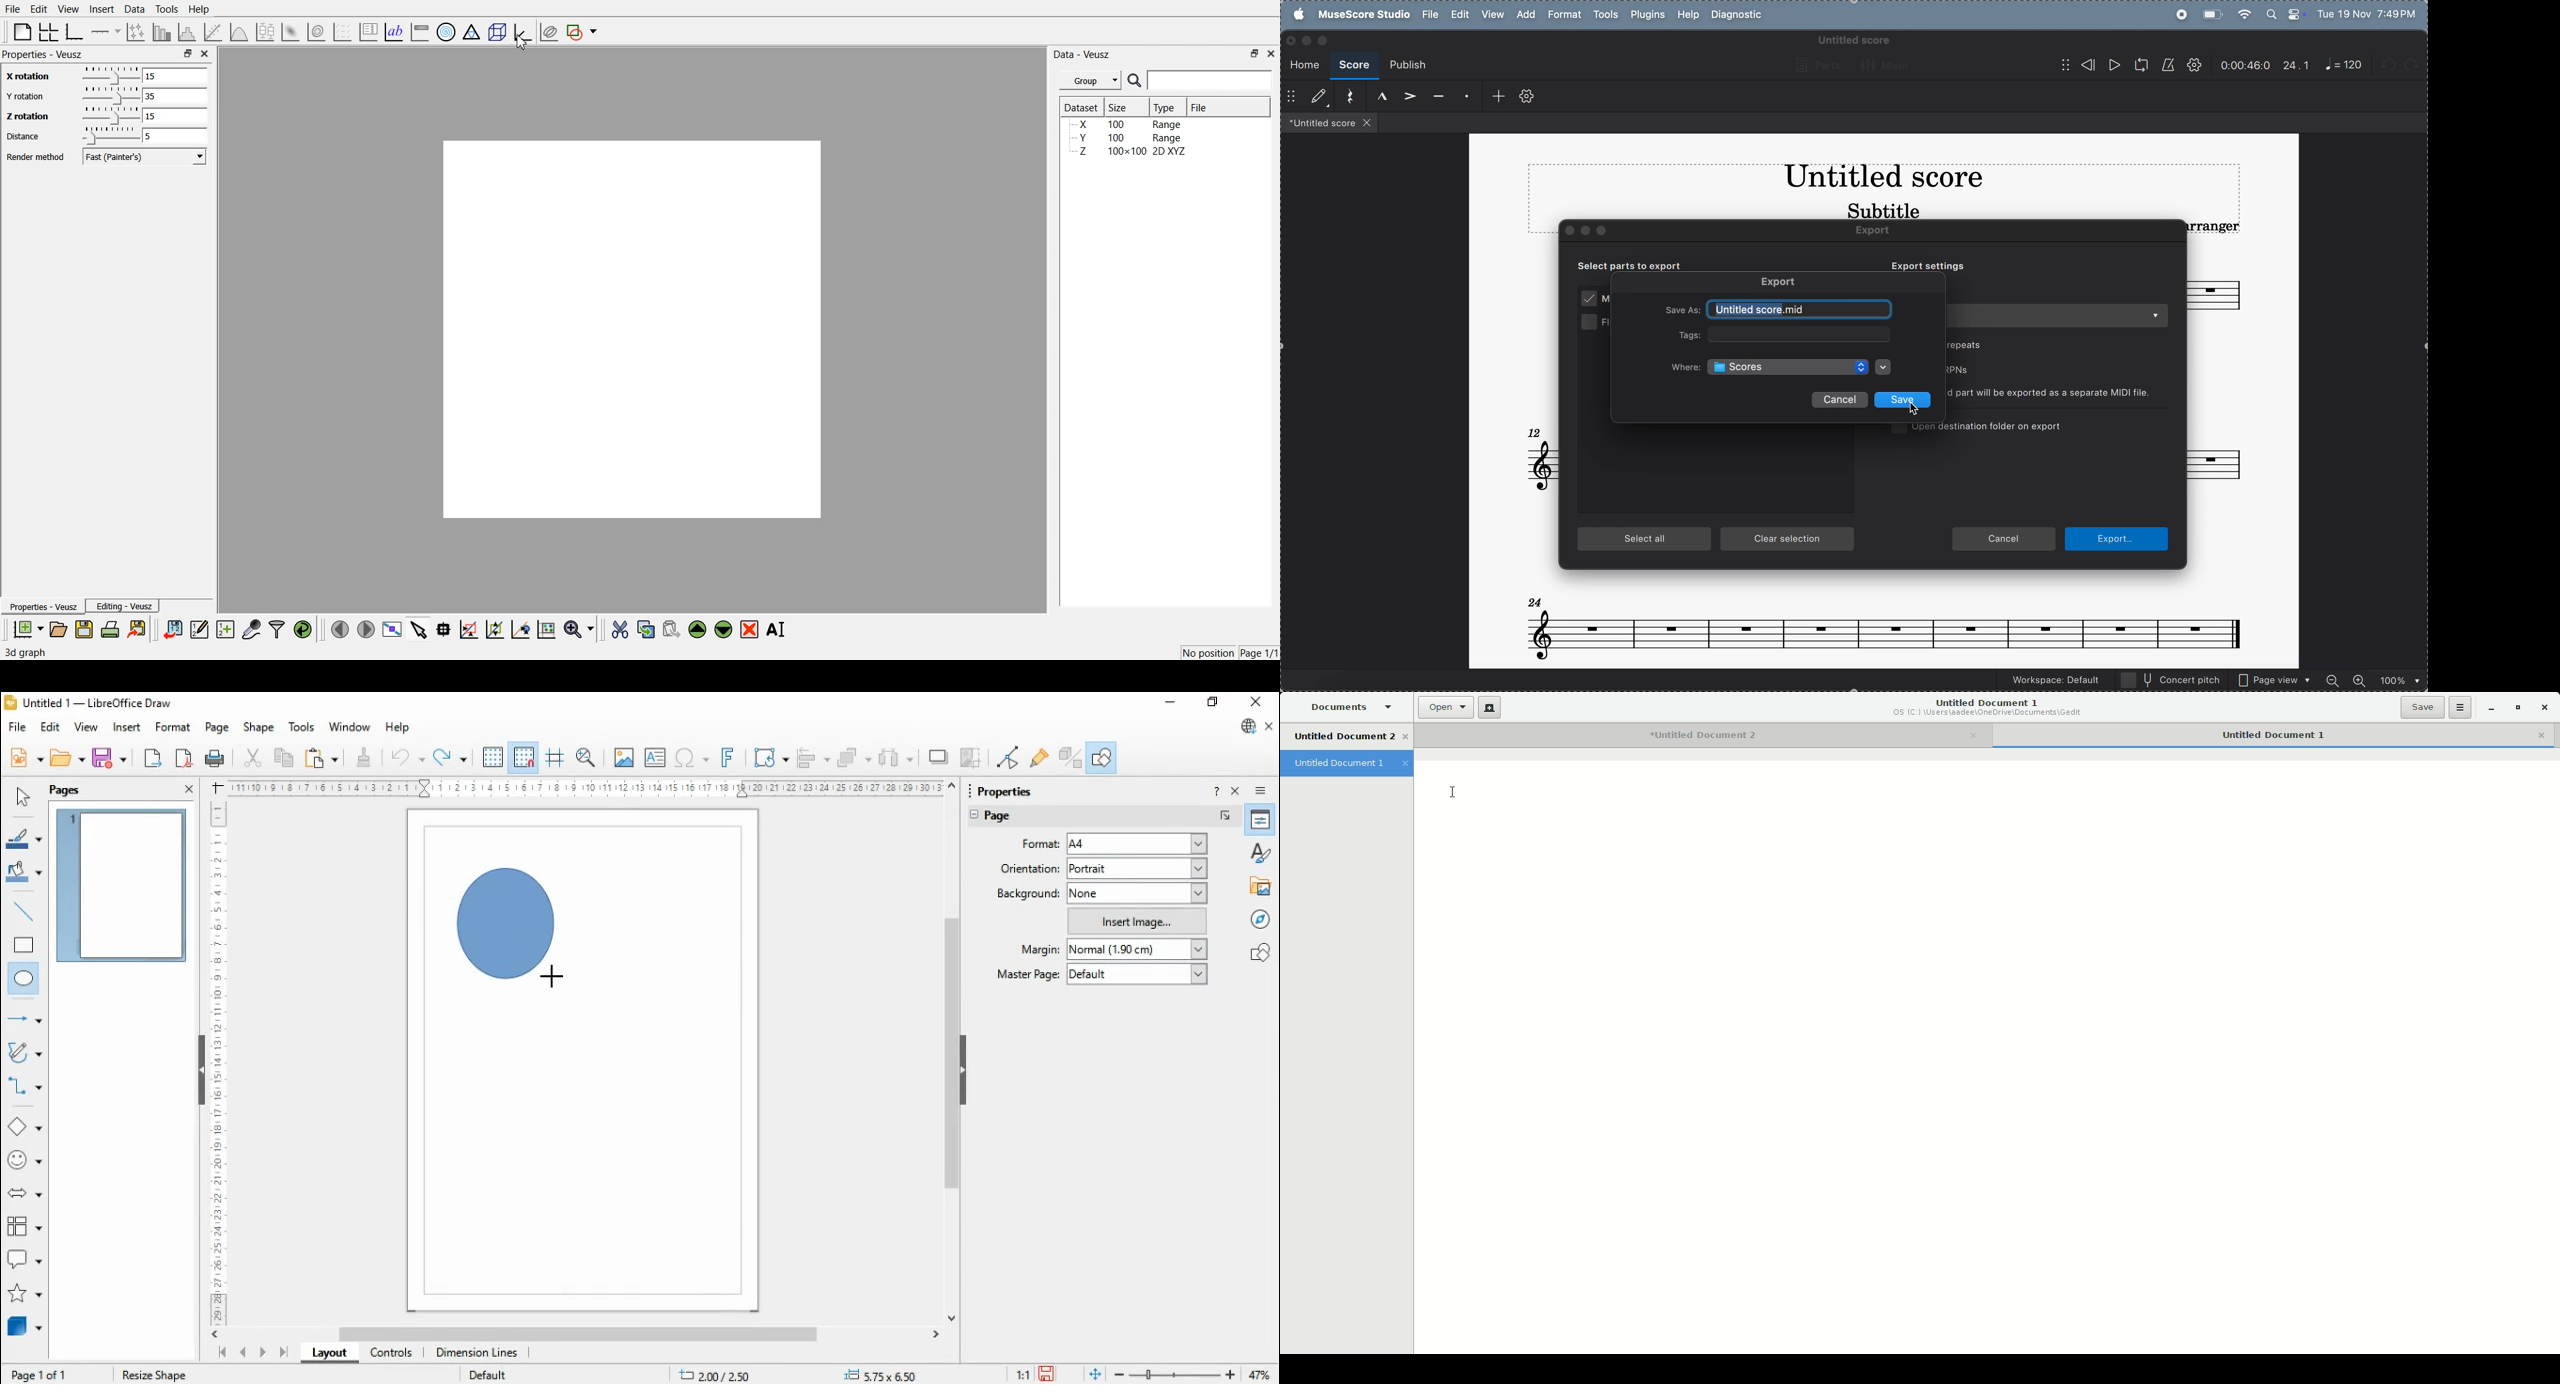  Describe the element at coordinates (1683, 311) in the screenshot. I see `save as` at that location.